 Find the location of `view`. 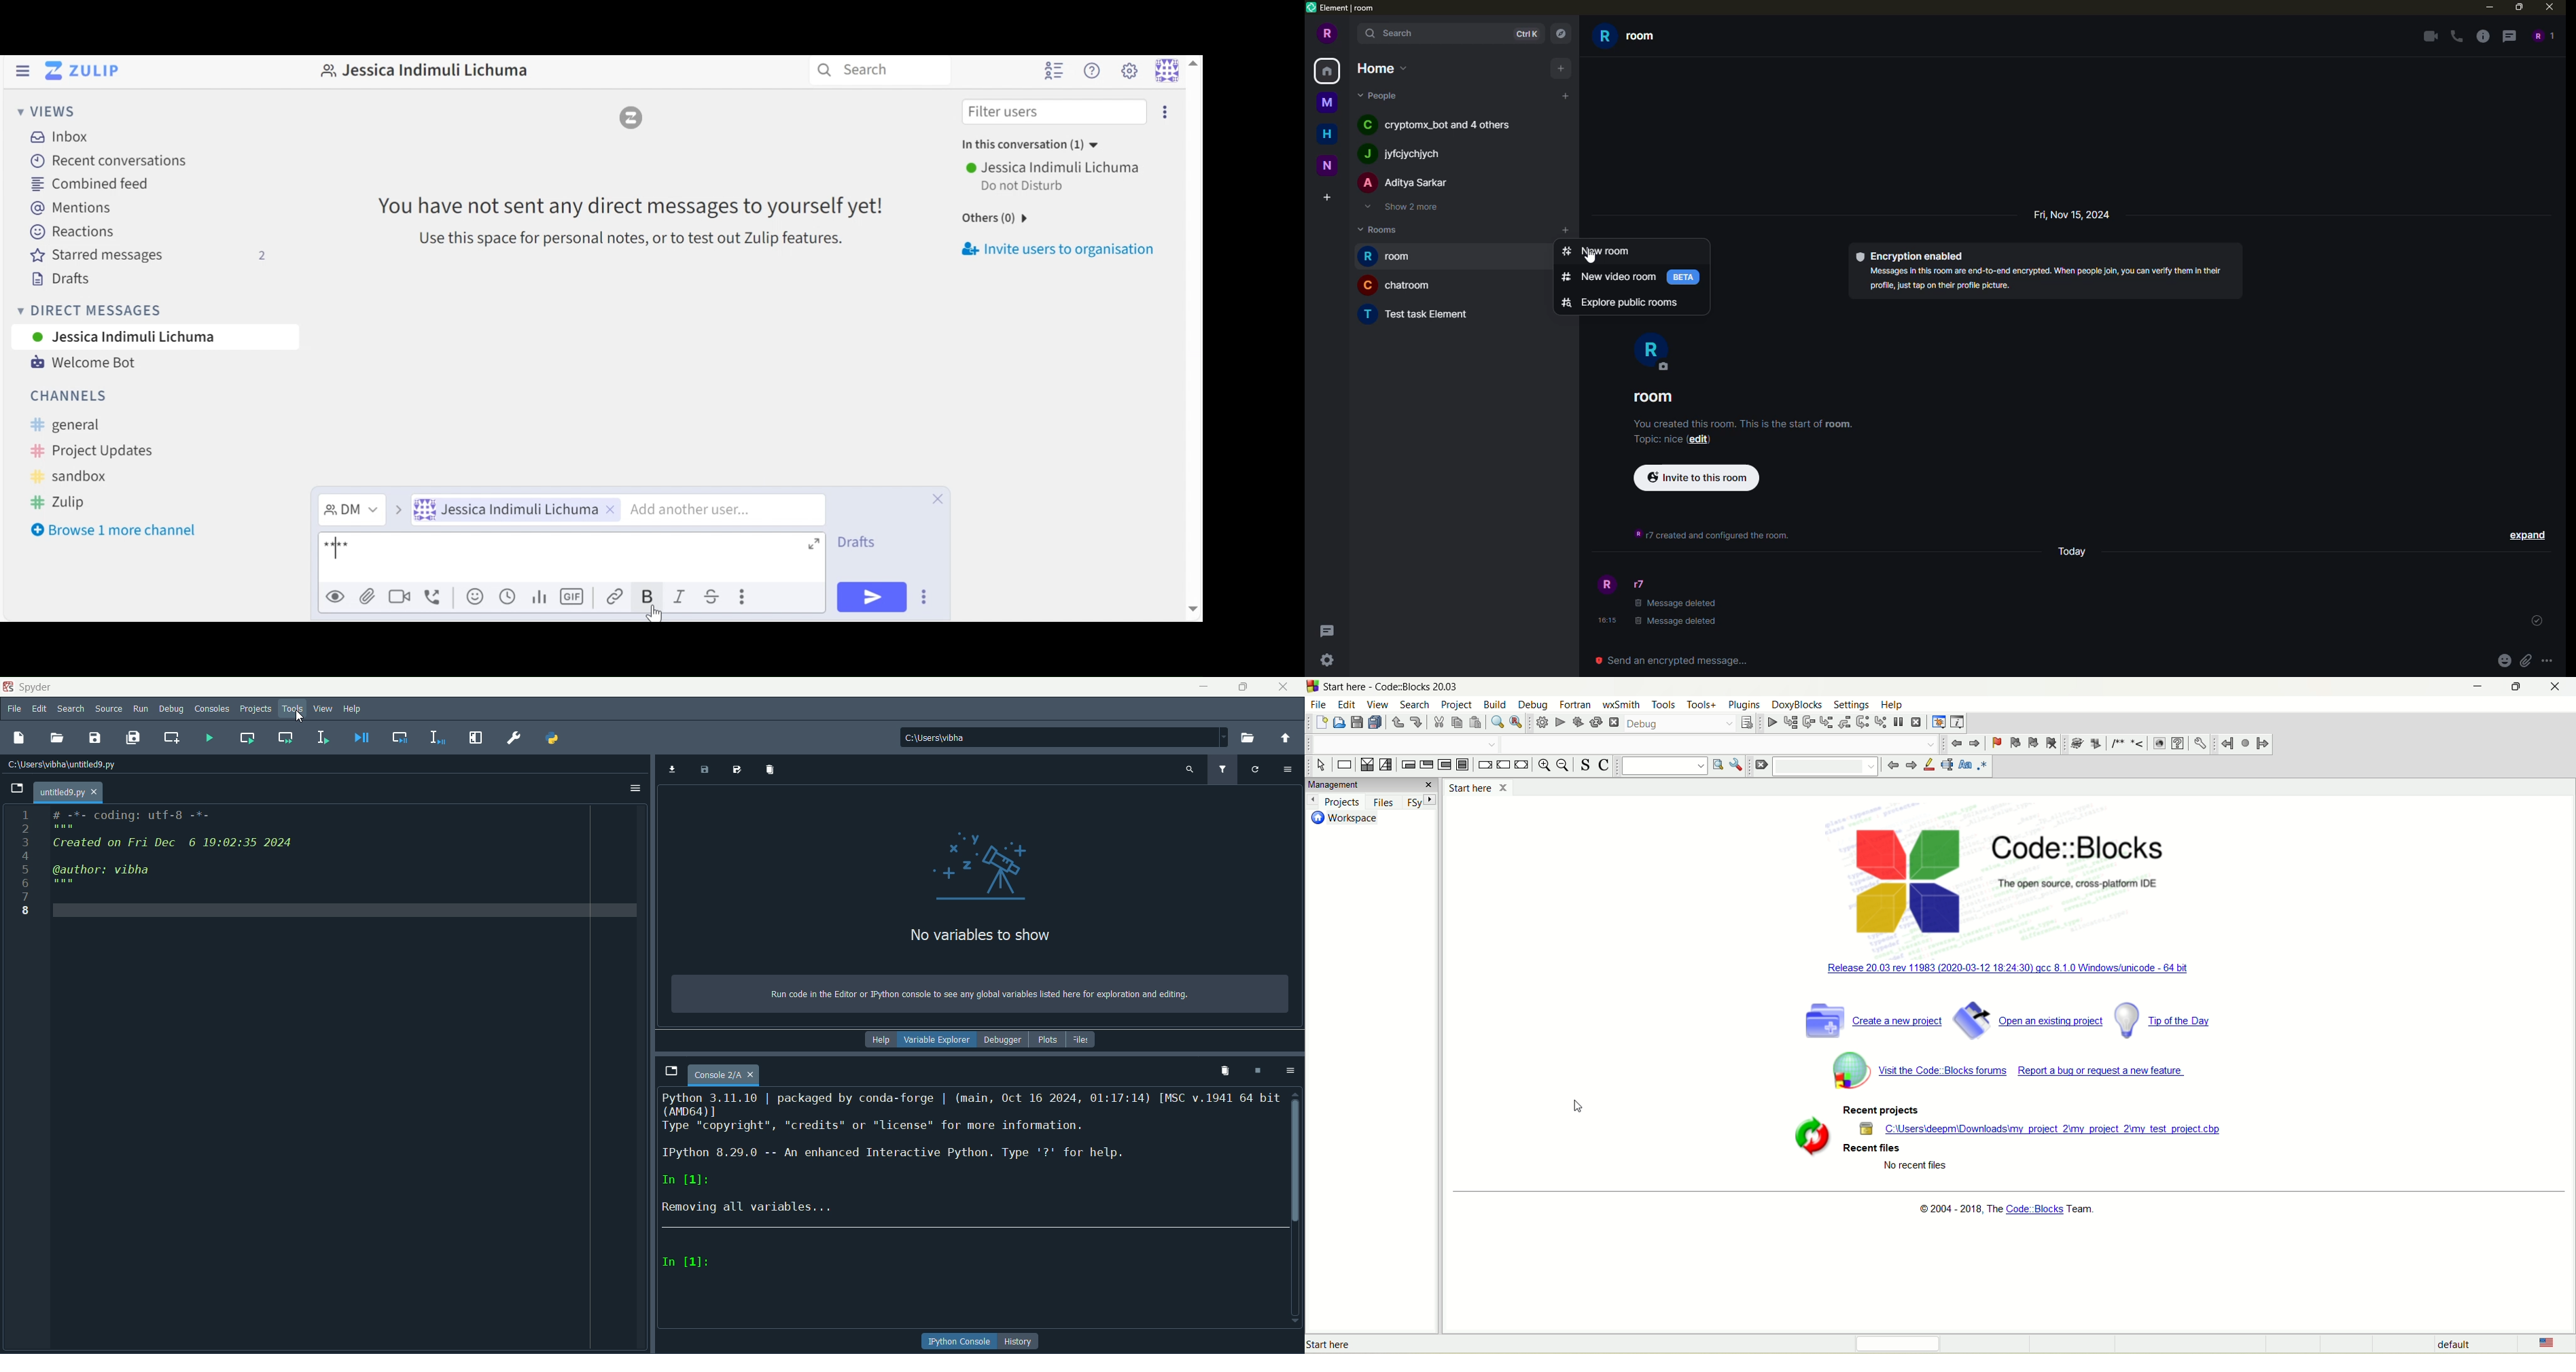

view is located at coordinates (324, 708).